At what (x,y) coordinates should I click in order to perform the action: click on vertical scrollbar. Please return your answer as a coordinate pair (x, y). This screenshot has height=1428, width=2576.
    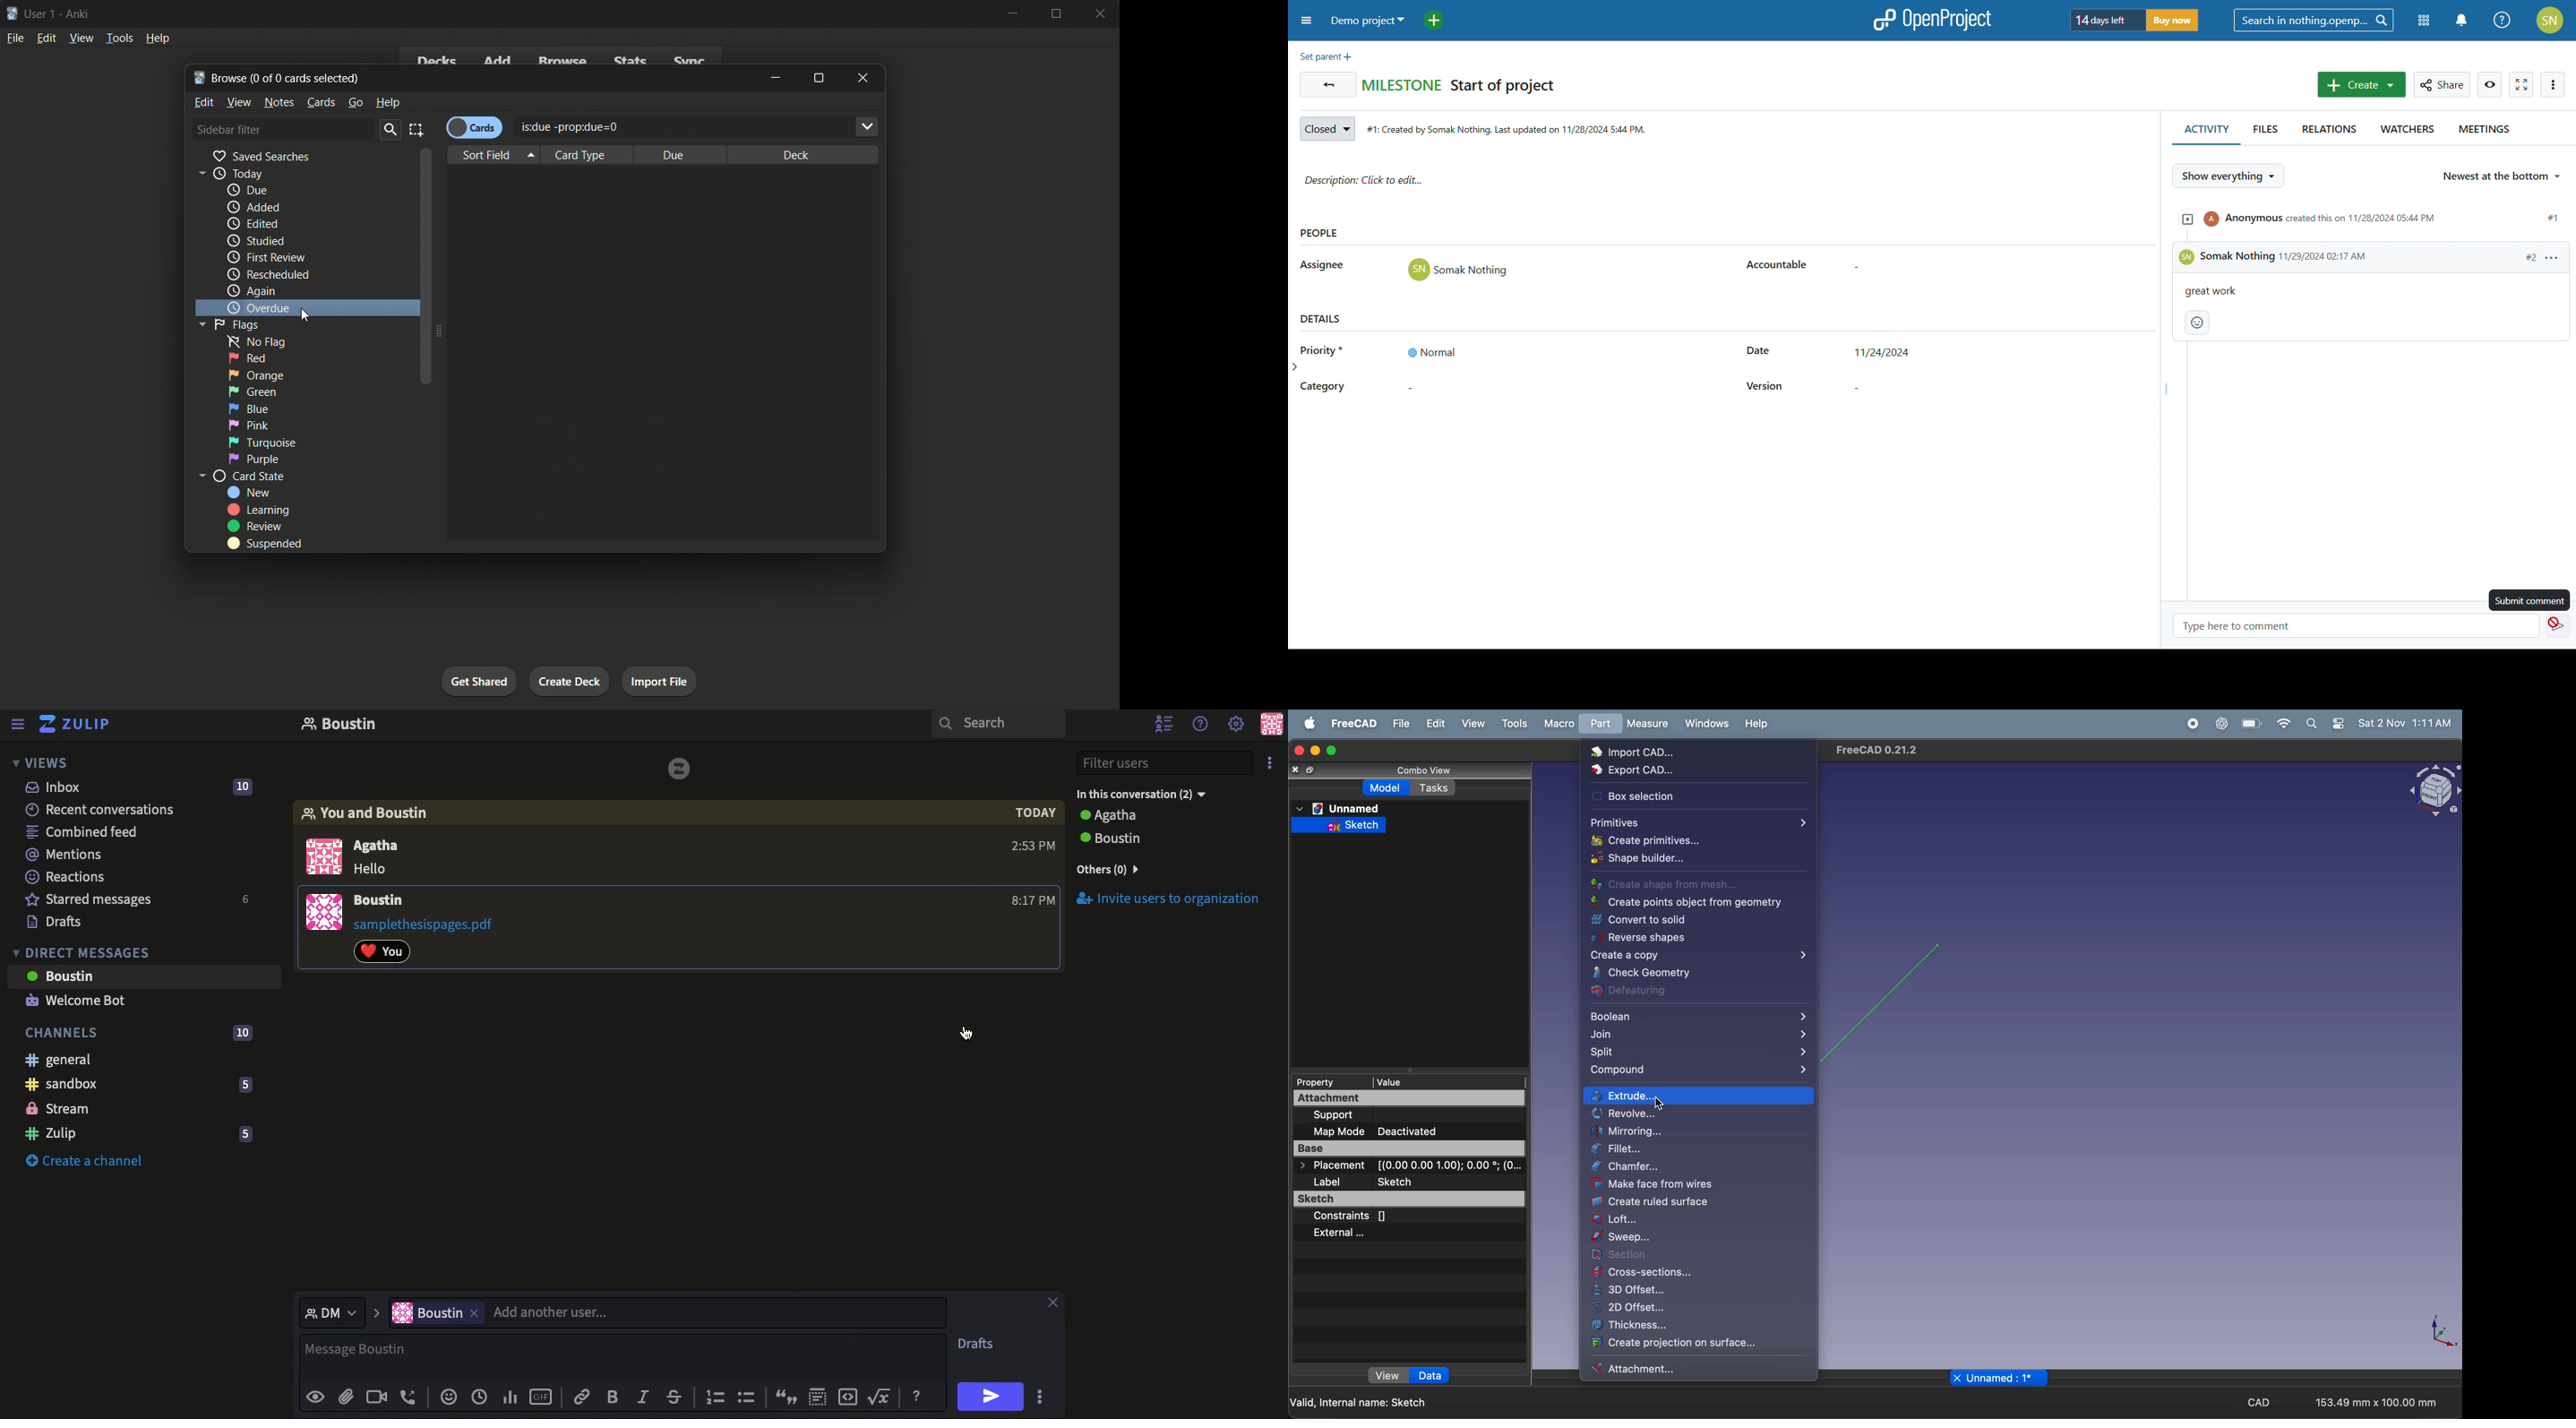
    Looking at the image, I should click on (429, 337).